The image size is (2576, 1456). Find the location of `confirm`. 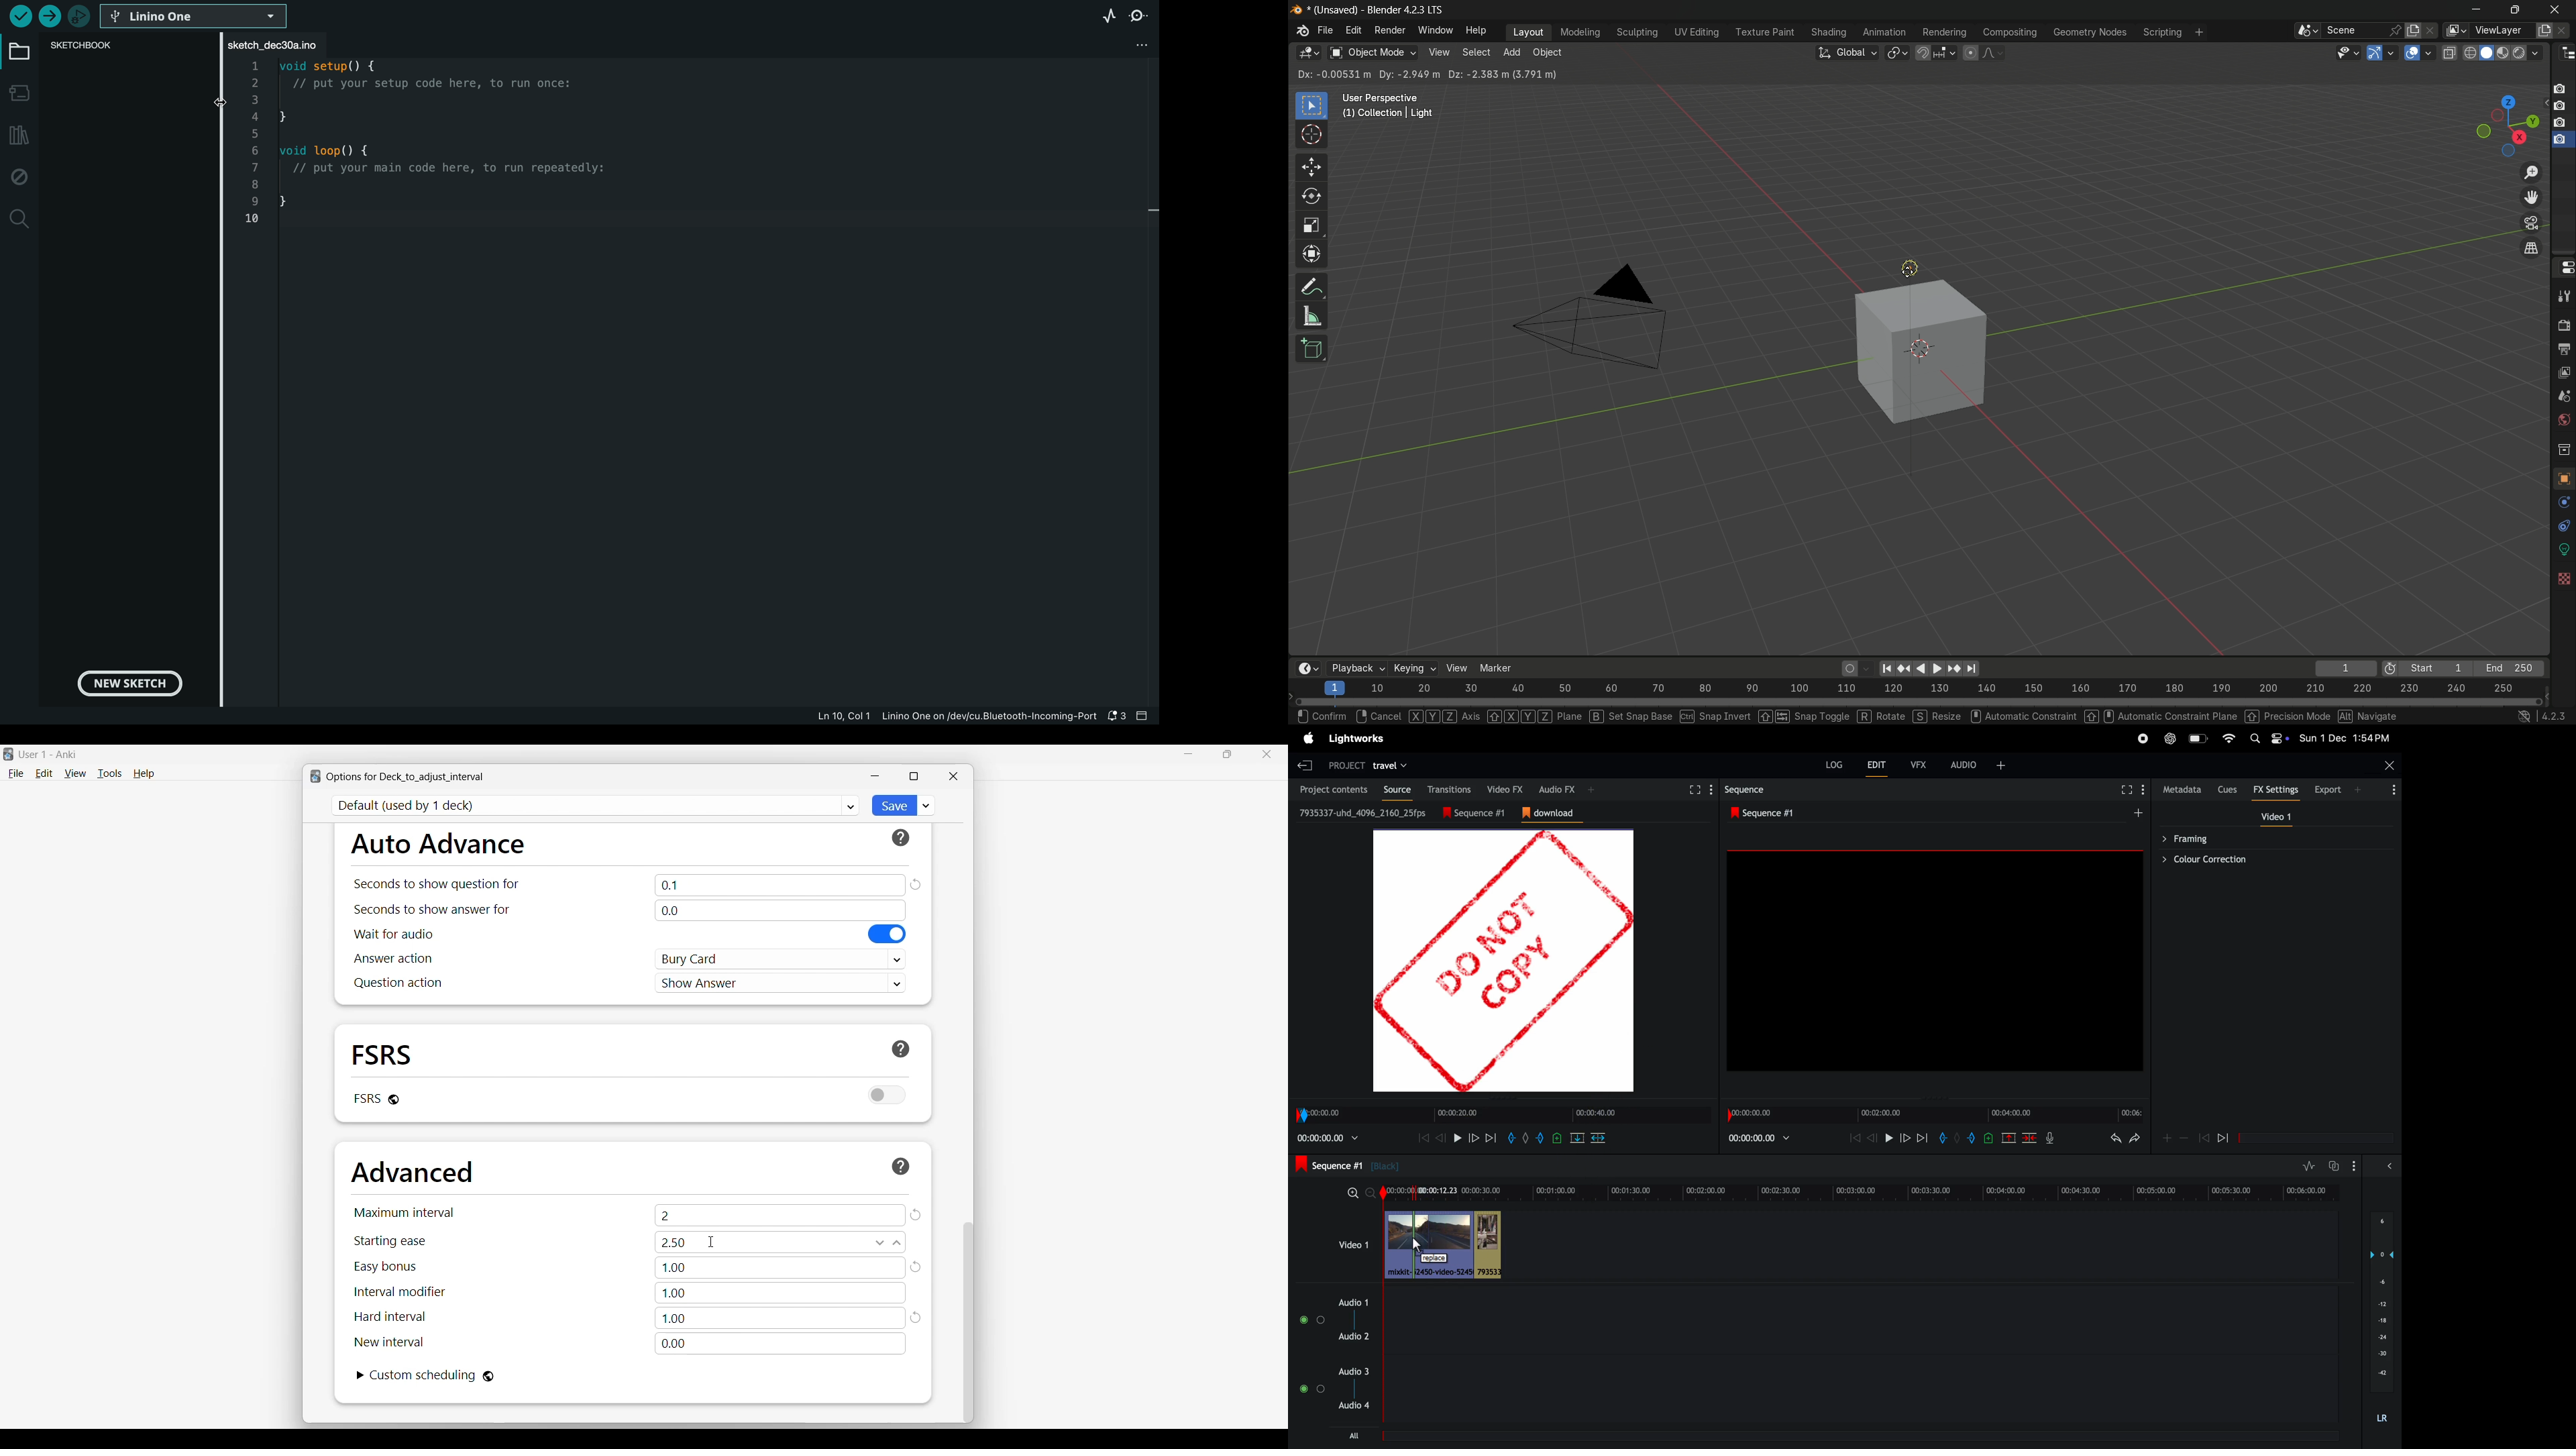

confirm is located at coordinates (1324, 715).